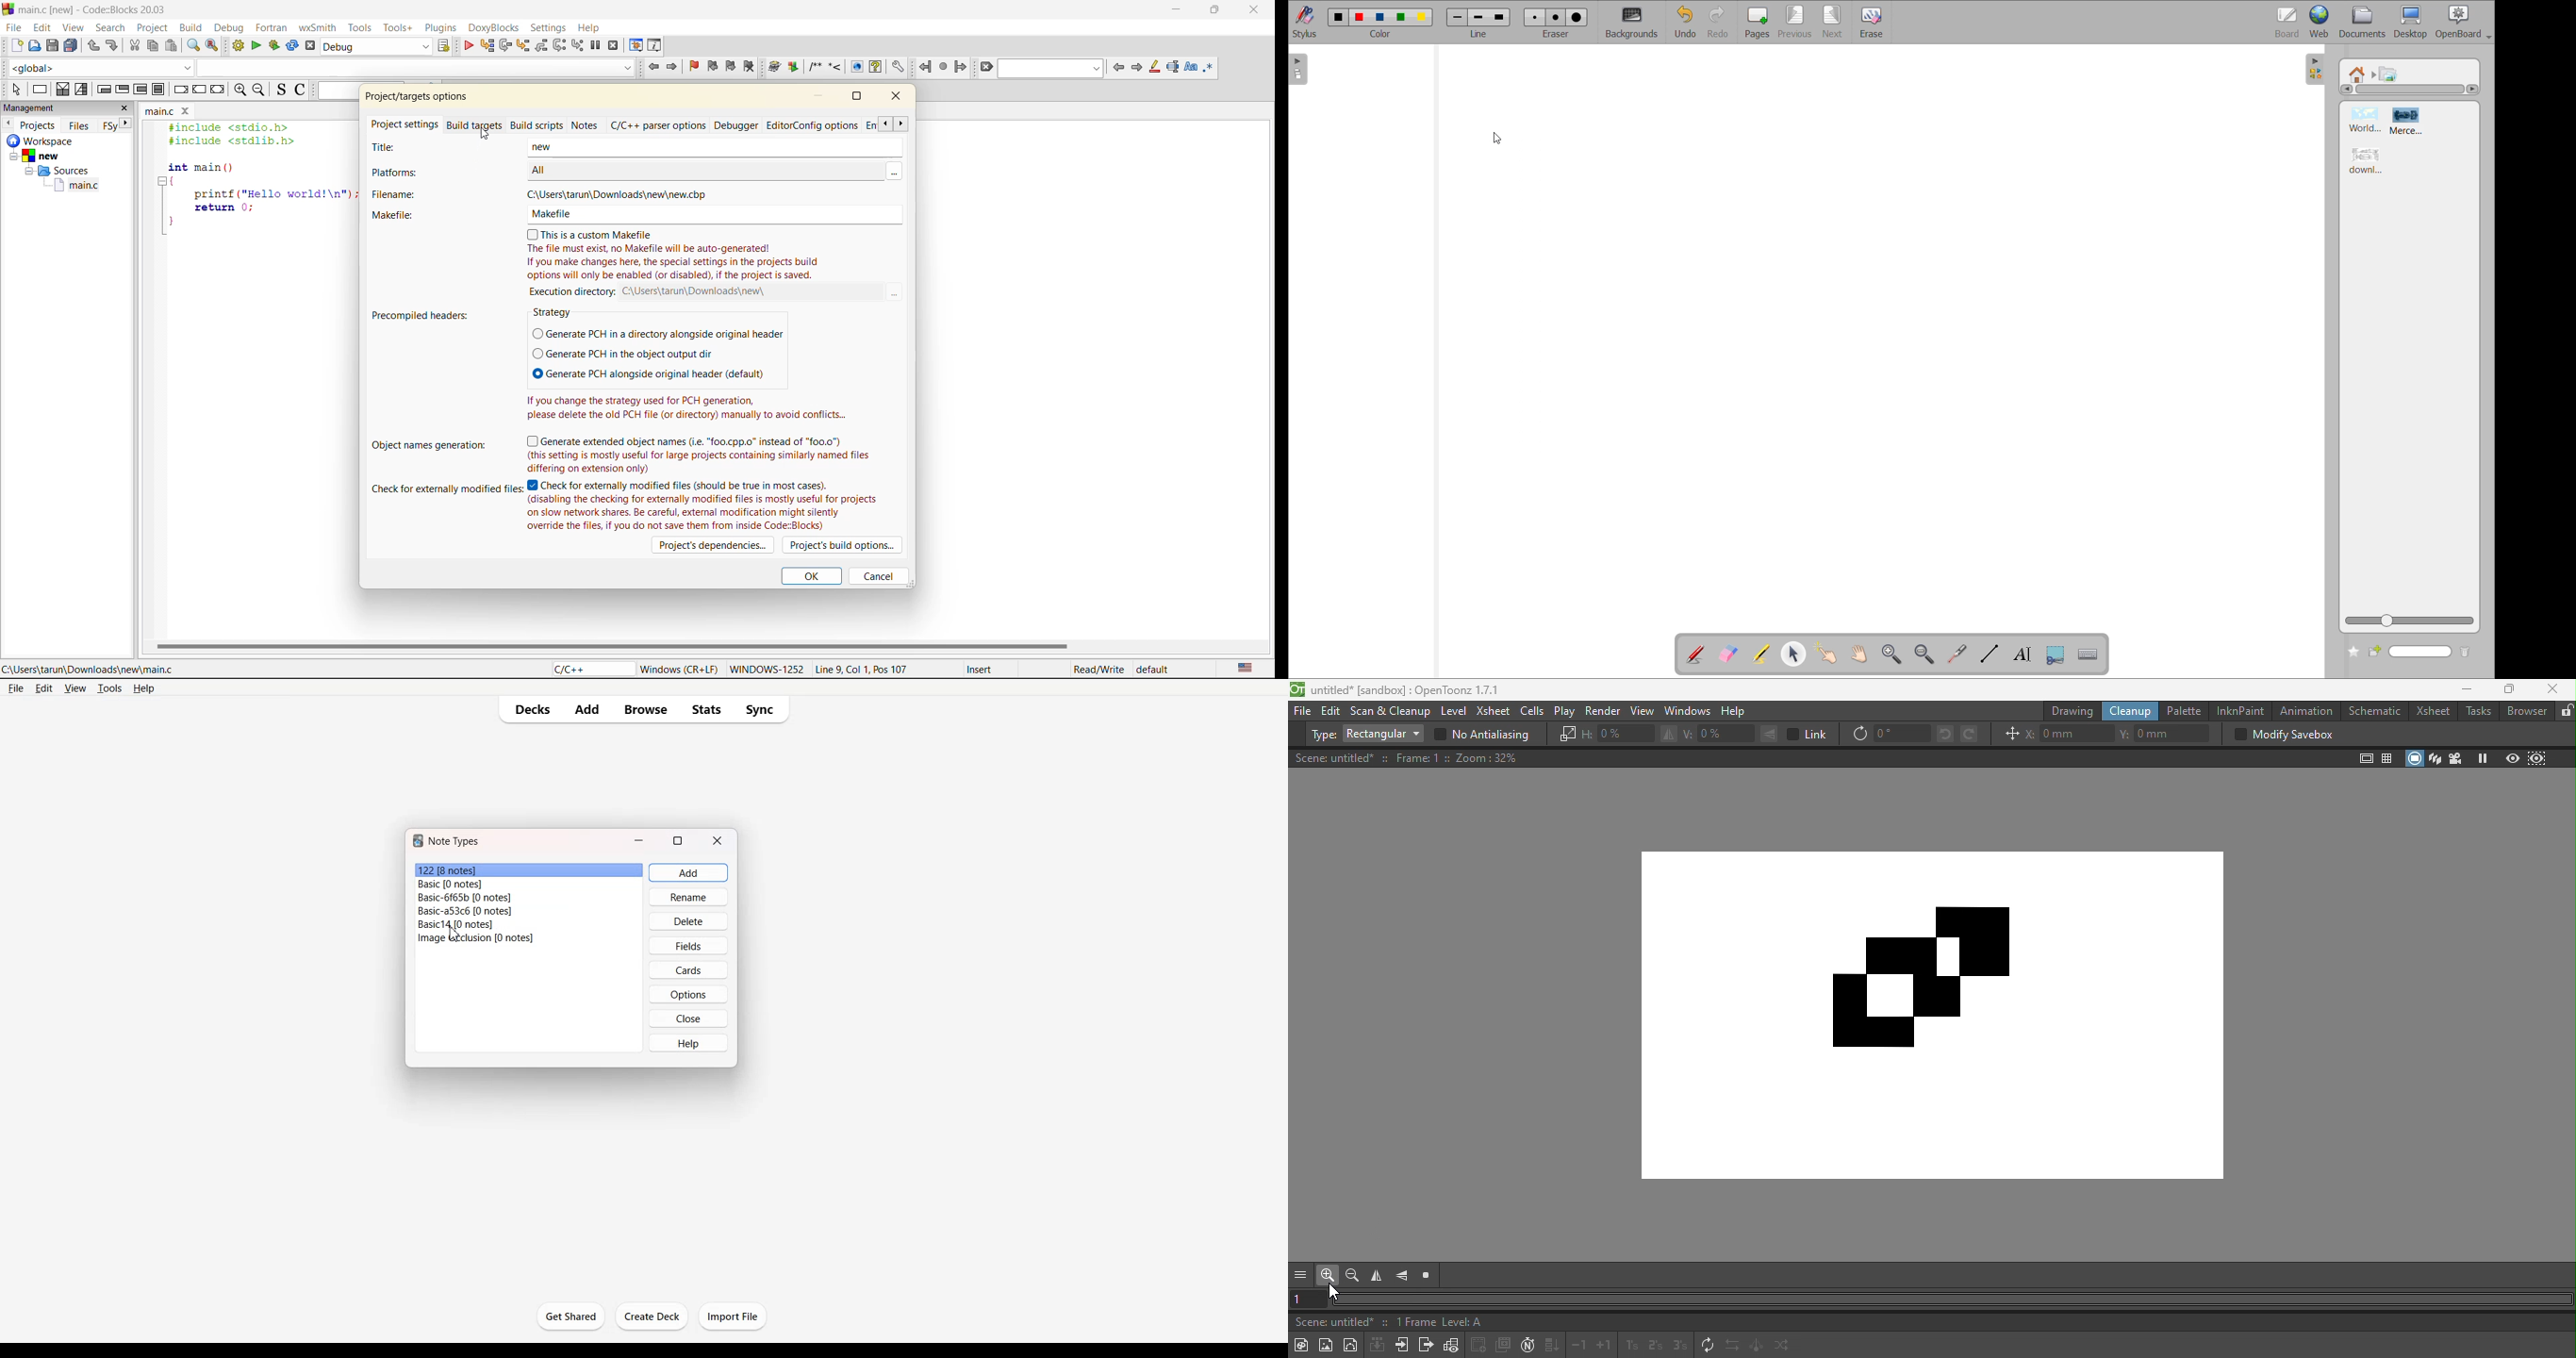  Describe the element at coordinates (925, 67) in the screenshot. I see `jump back` at that location.